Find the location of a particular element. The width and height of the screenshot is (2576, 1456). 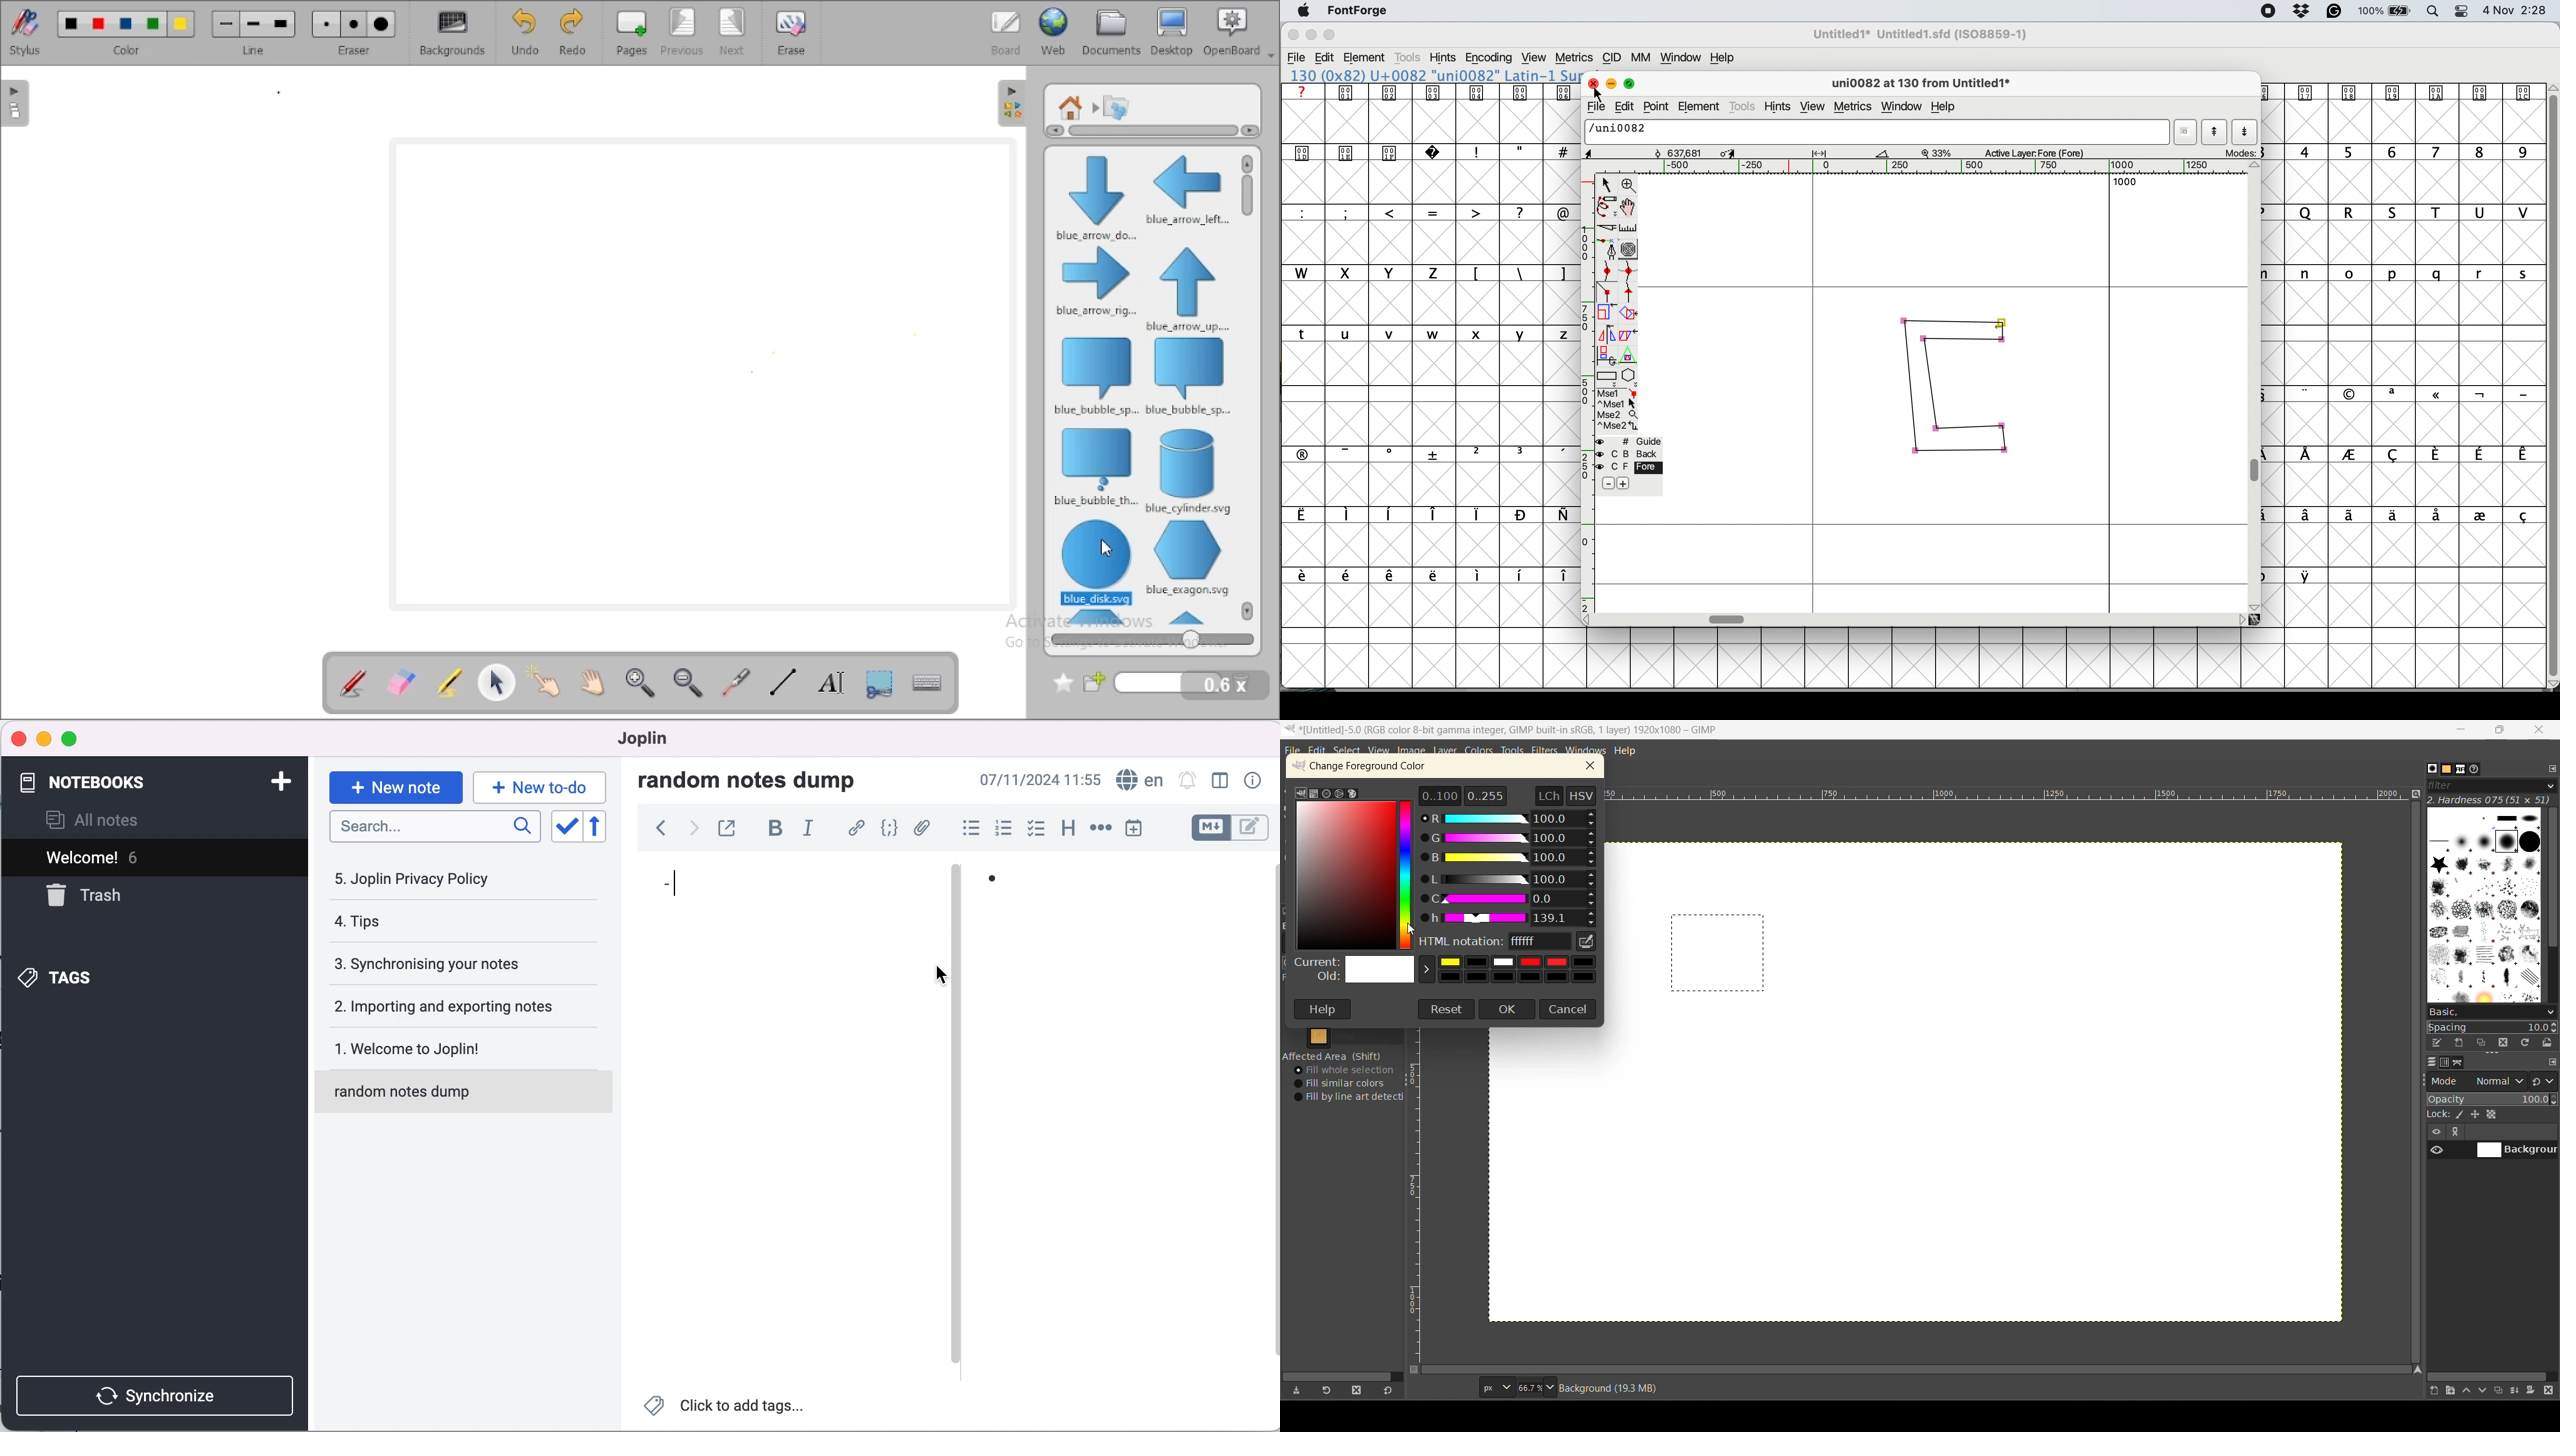

07/11/2024 09:03 is located at coordinates (1040, 780).